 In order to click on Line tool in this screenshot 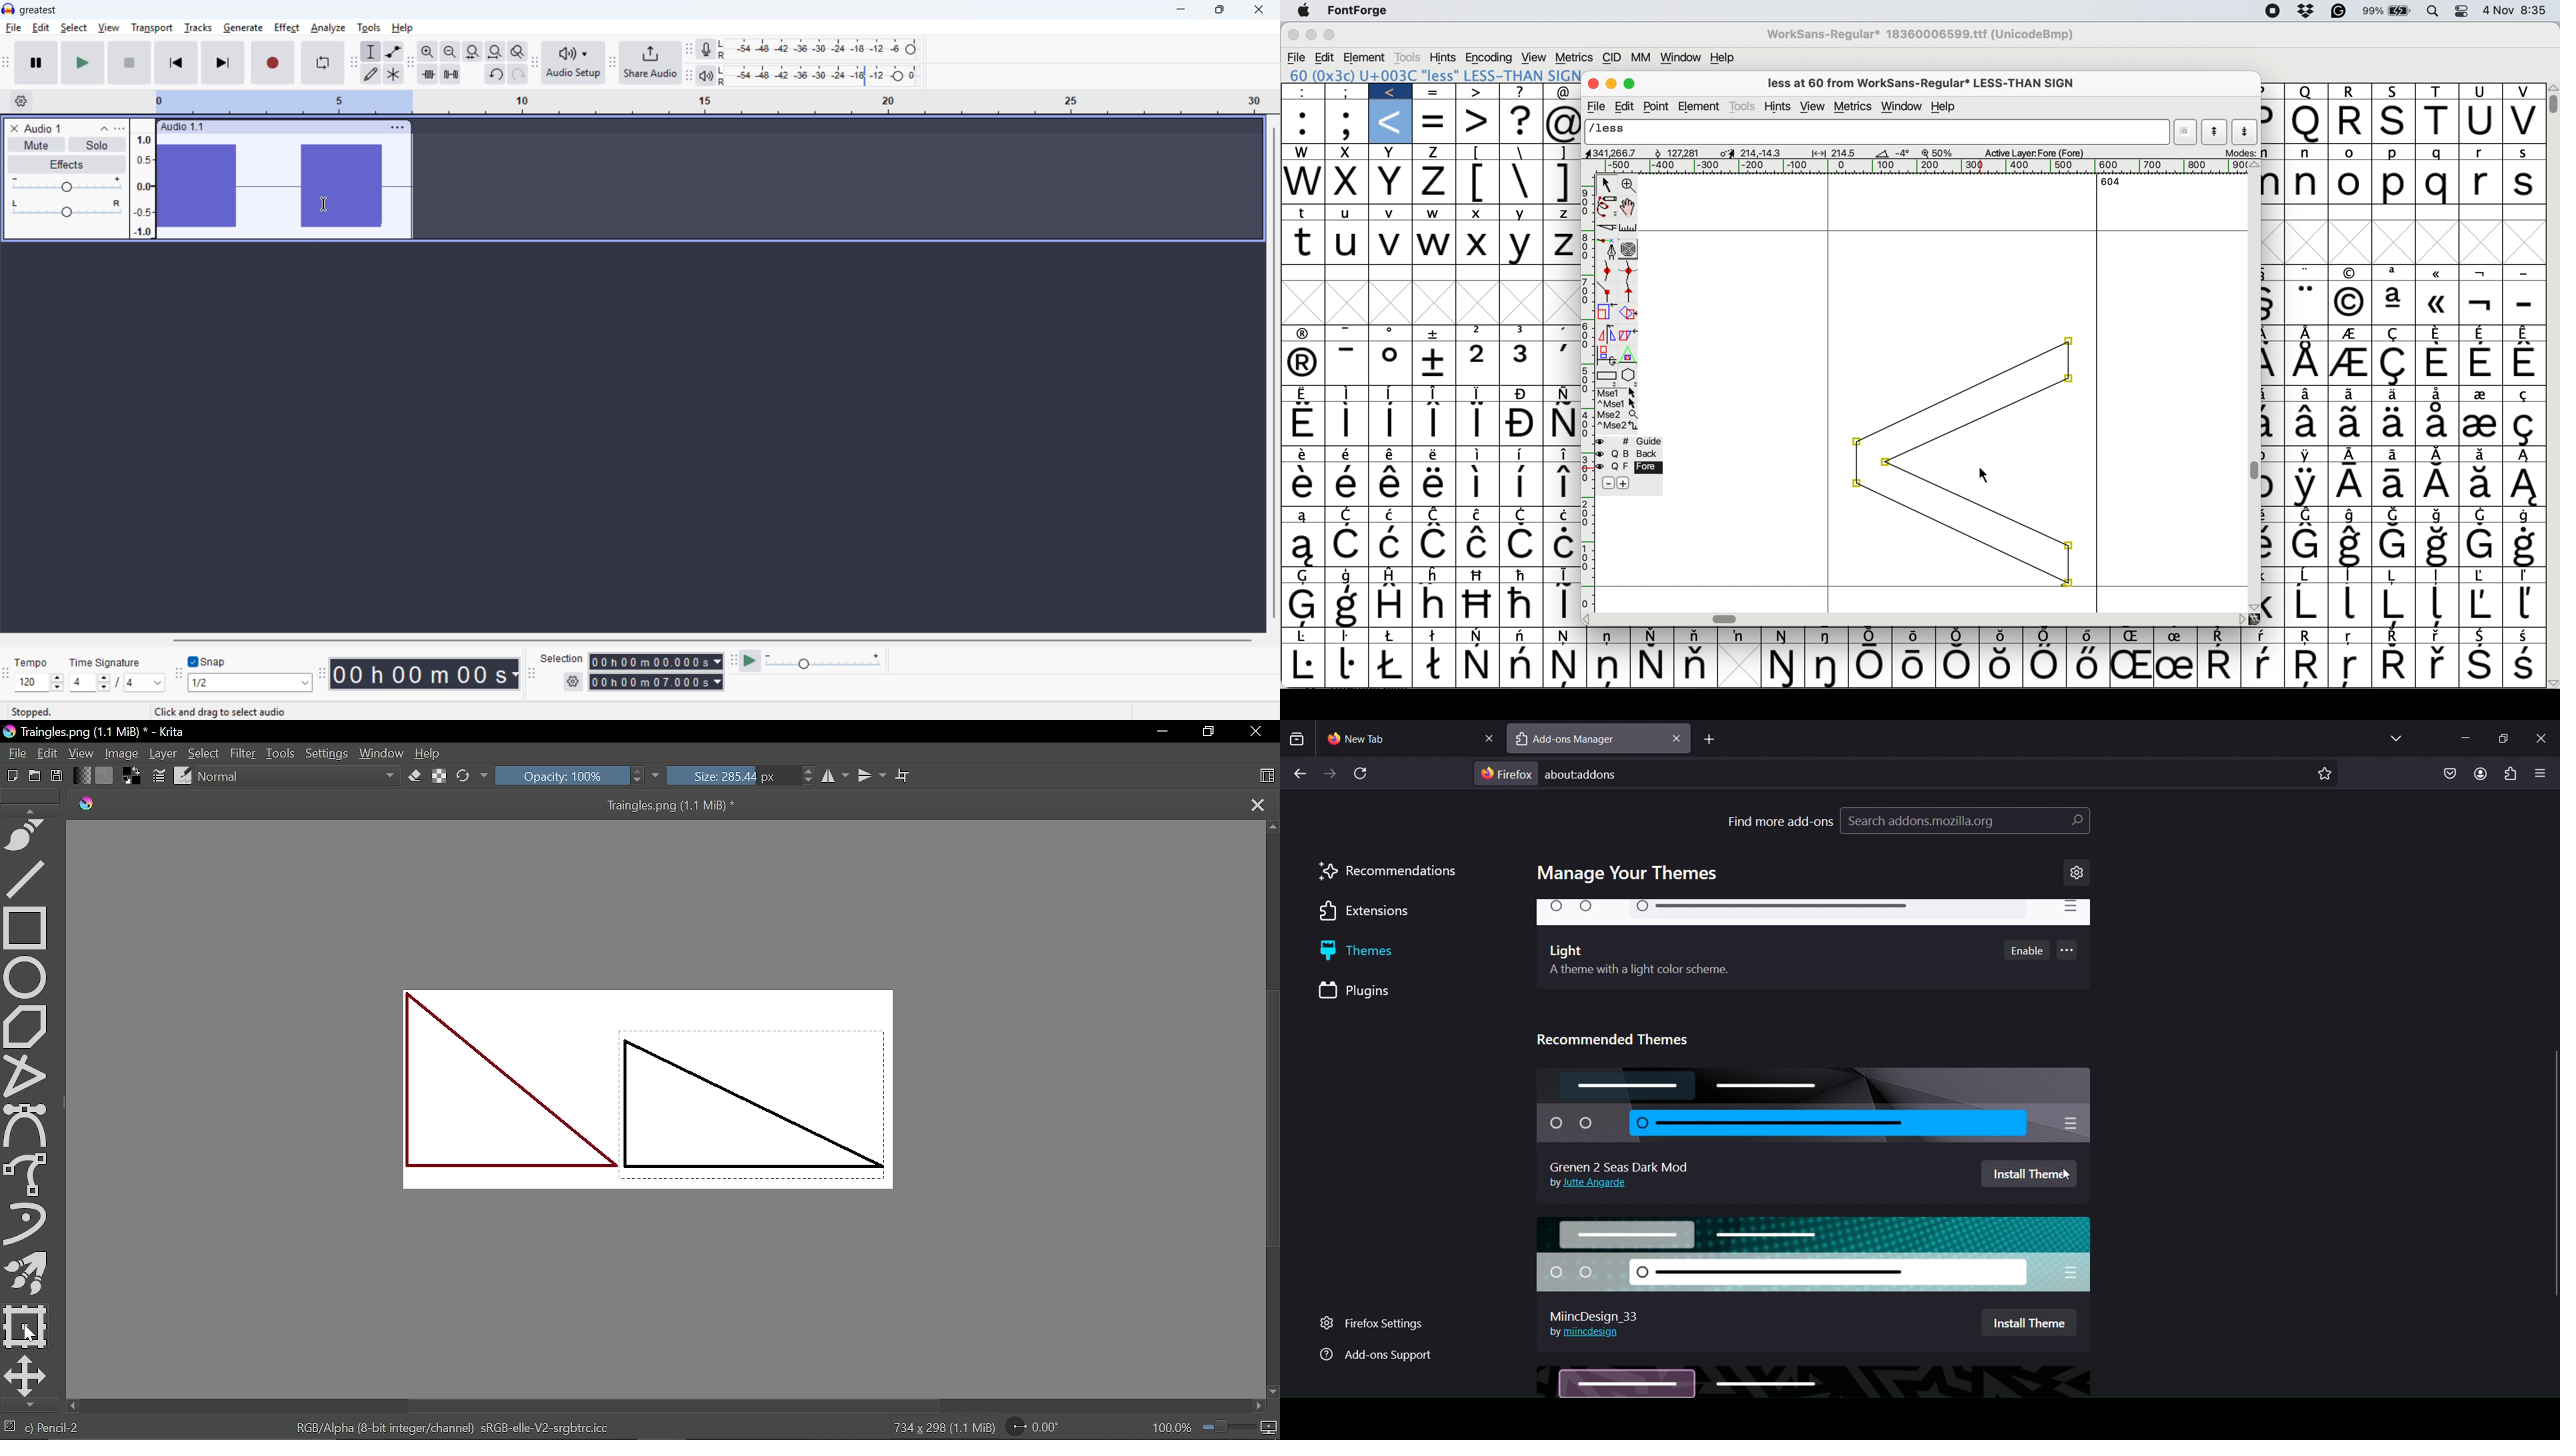, I will do `click(30, 878)`.